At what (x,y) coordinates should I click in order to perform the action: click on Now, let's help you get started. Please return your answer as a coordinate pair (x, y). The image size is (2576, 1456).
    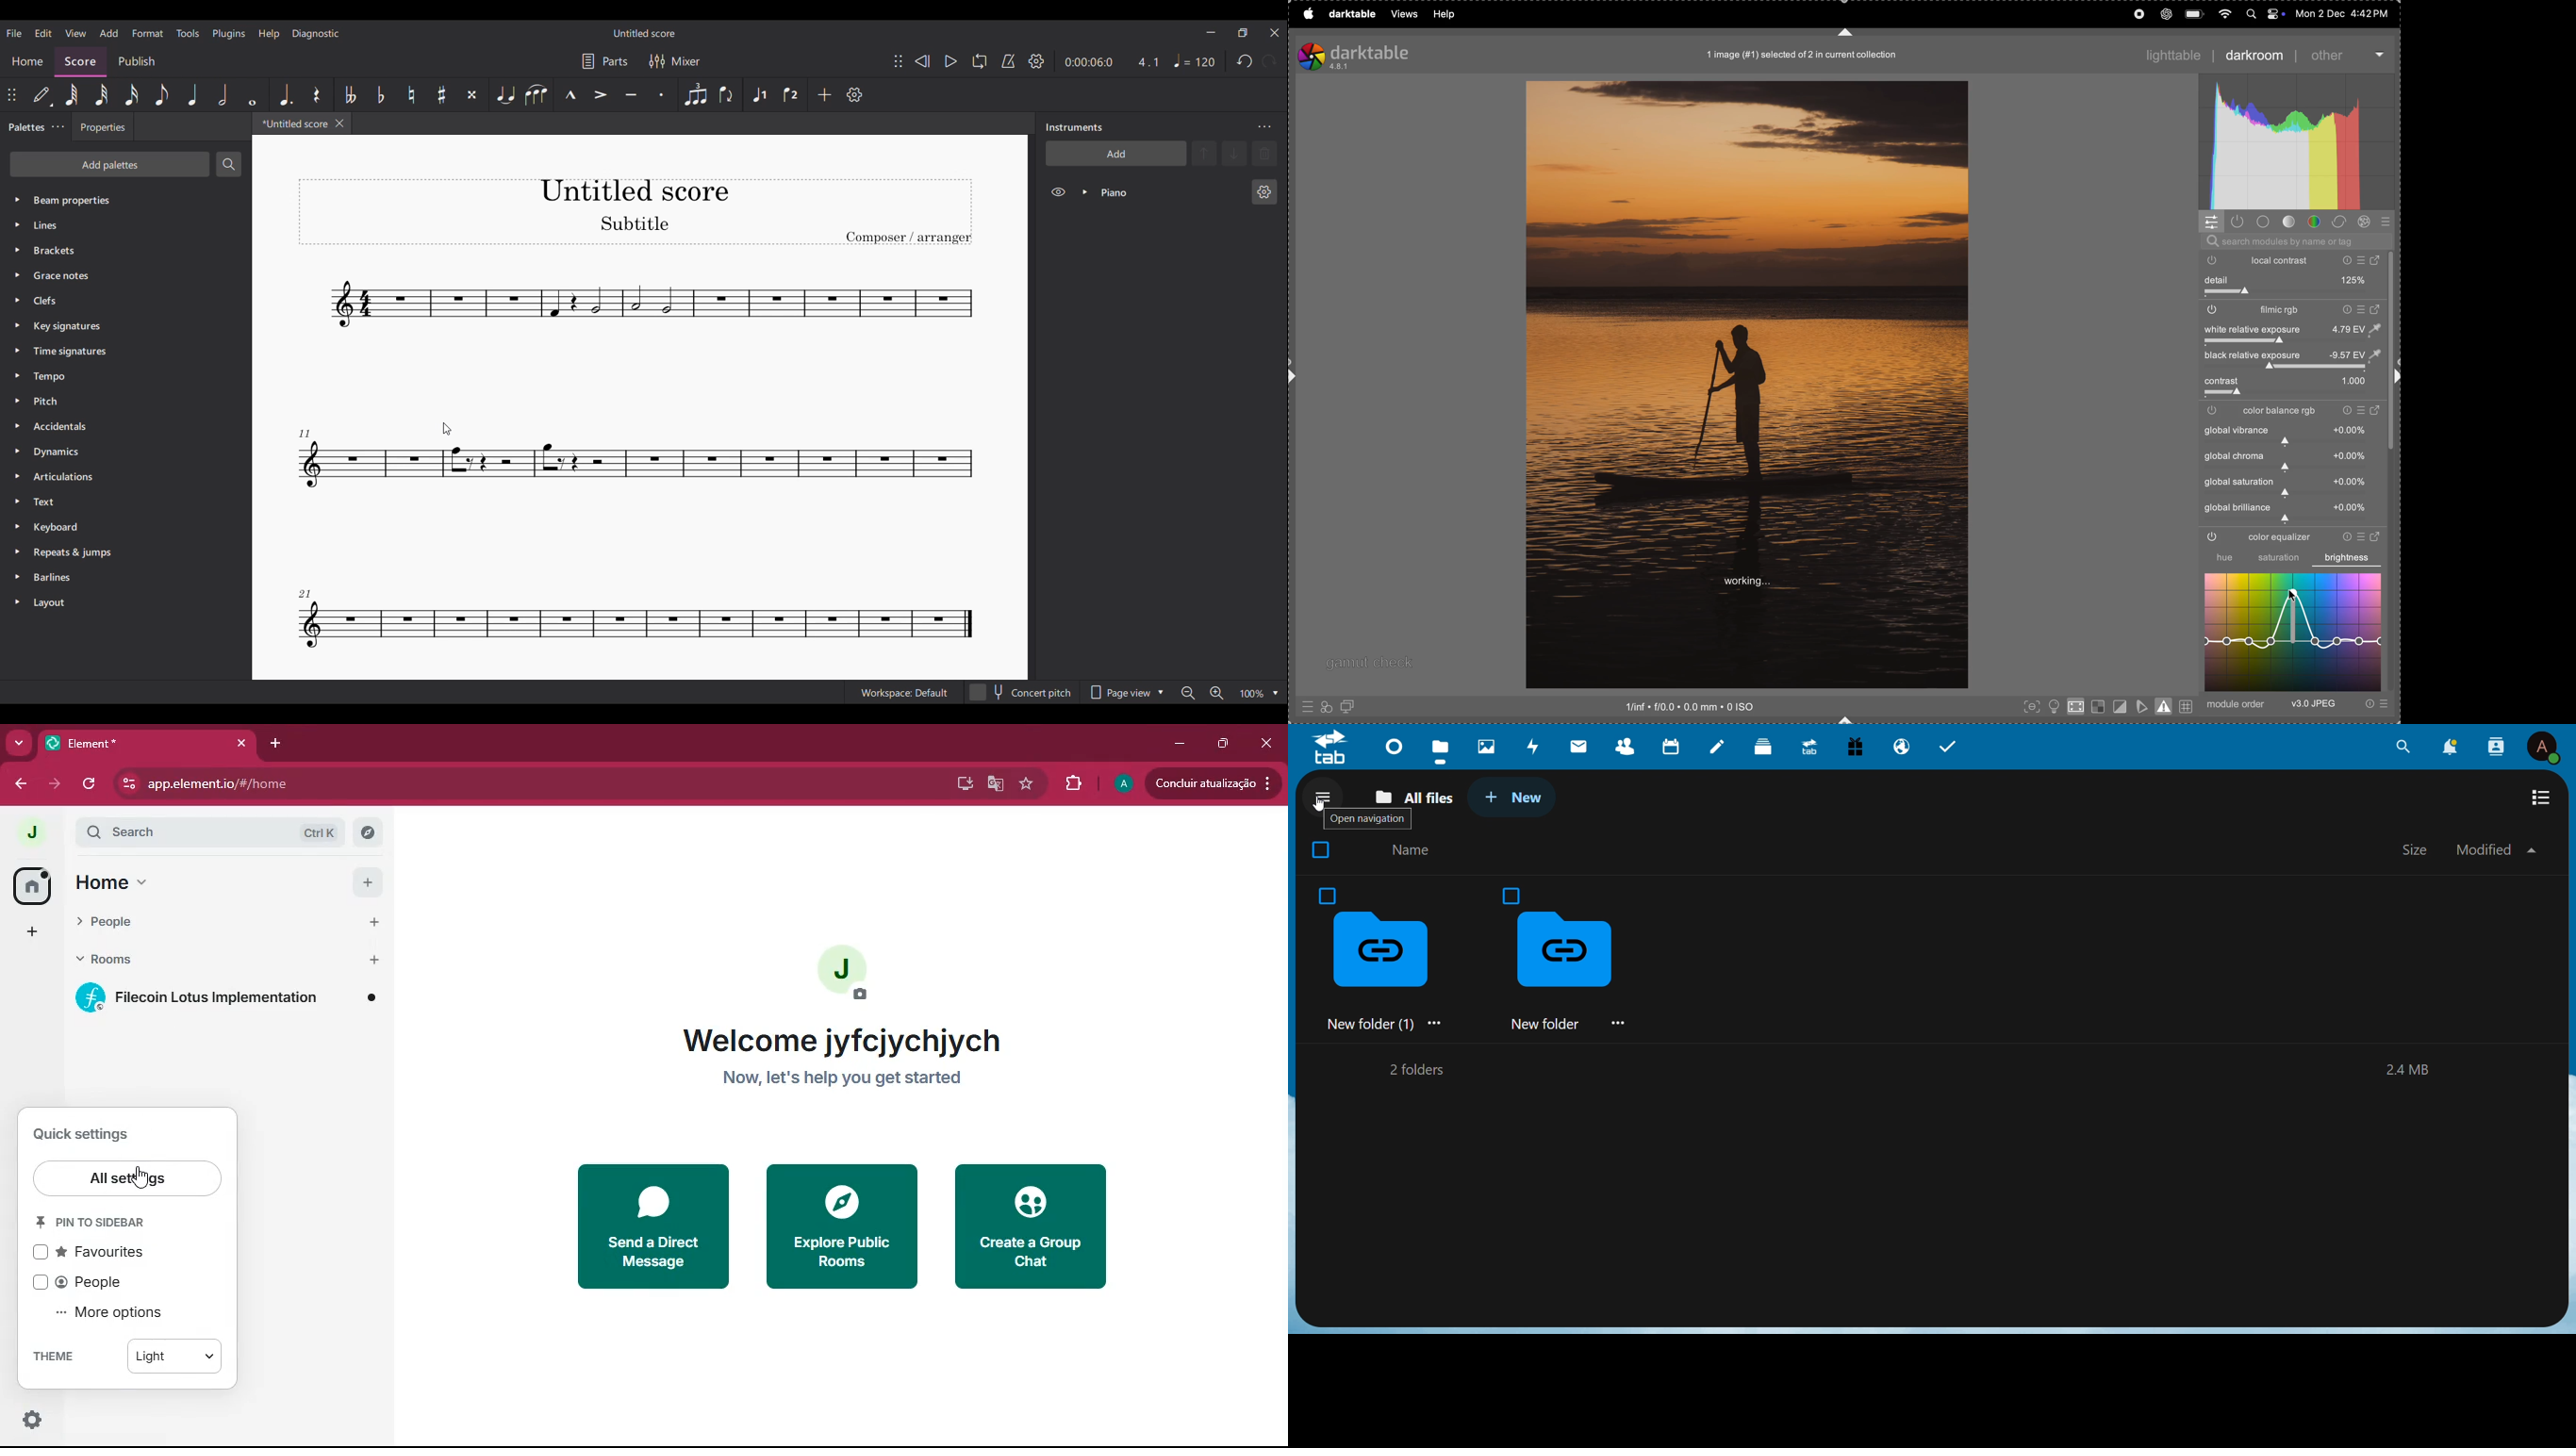
    Looking at the image, I should click on (845, 1081).